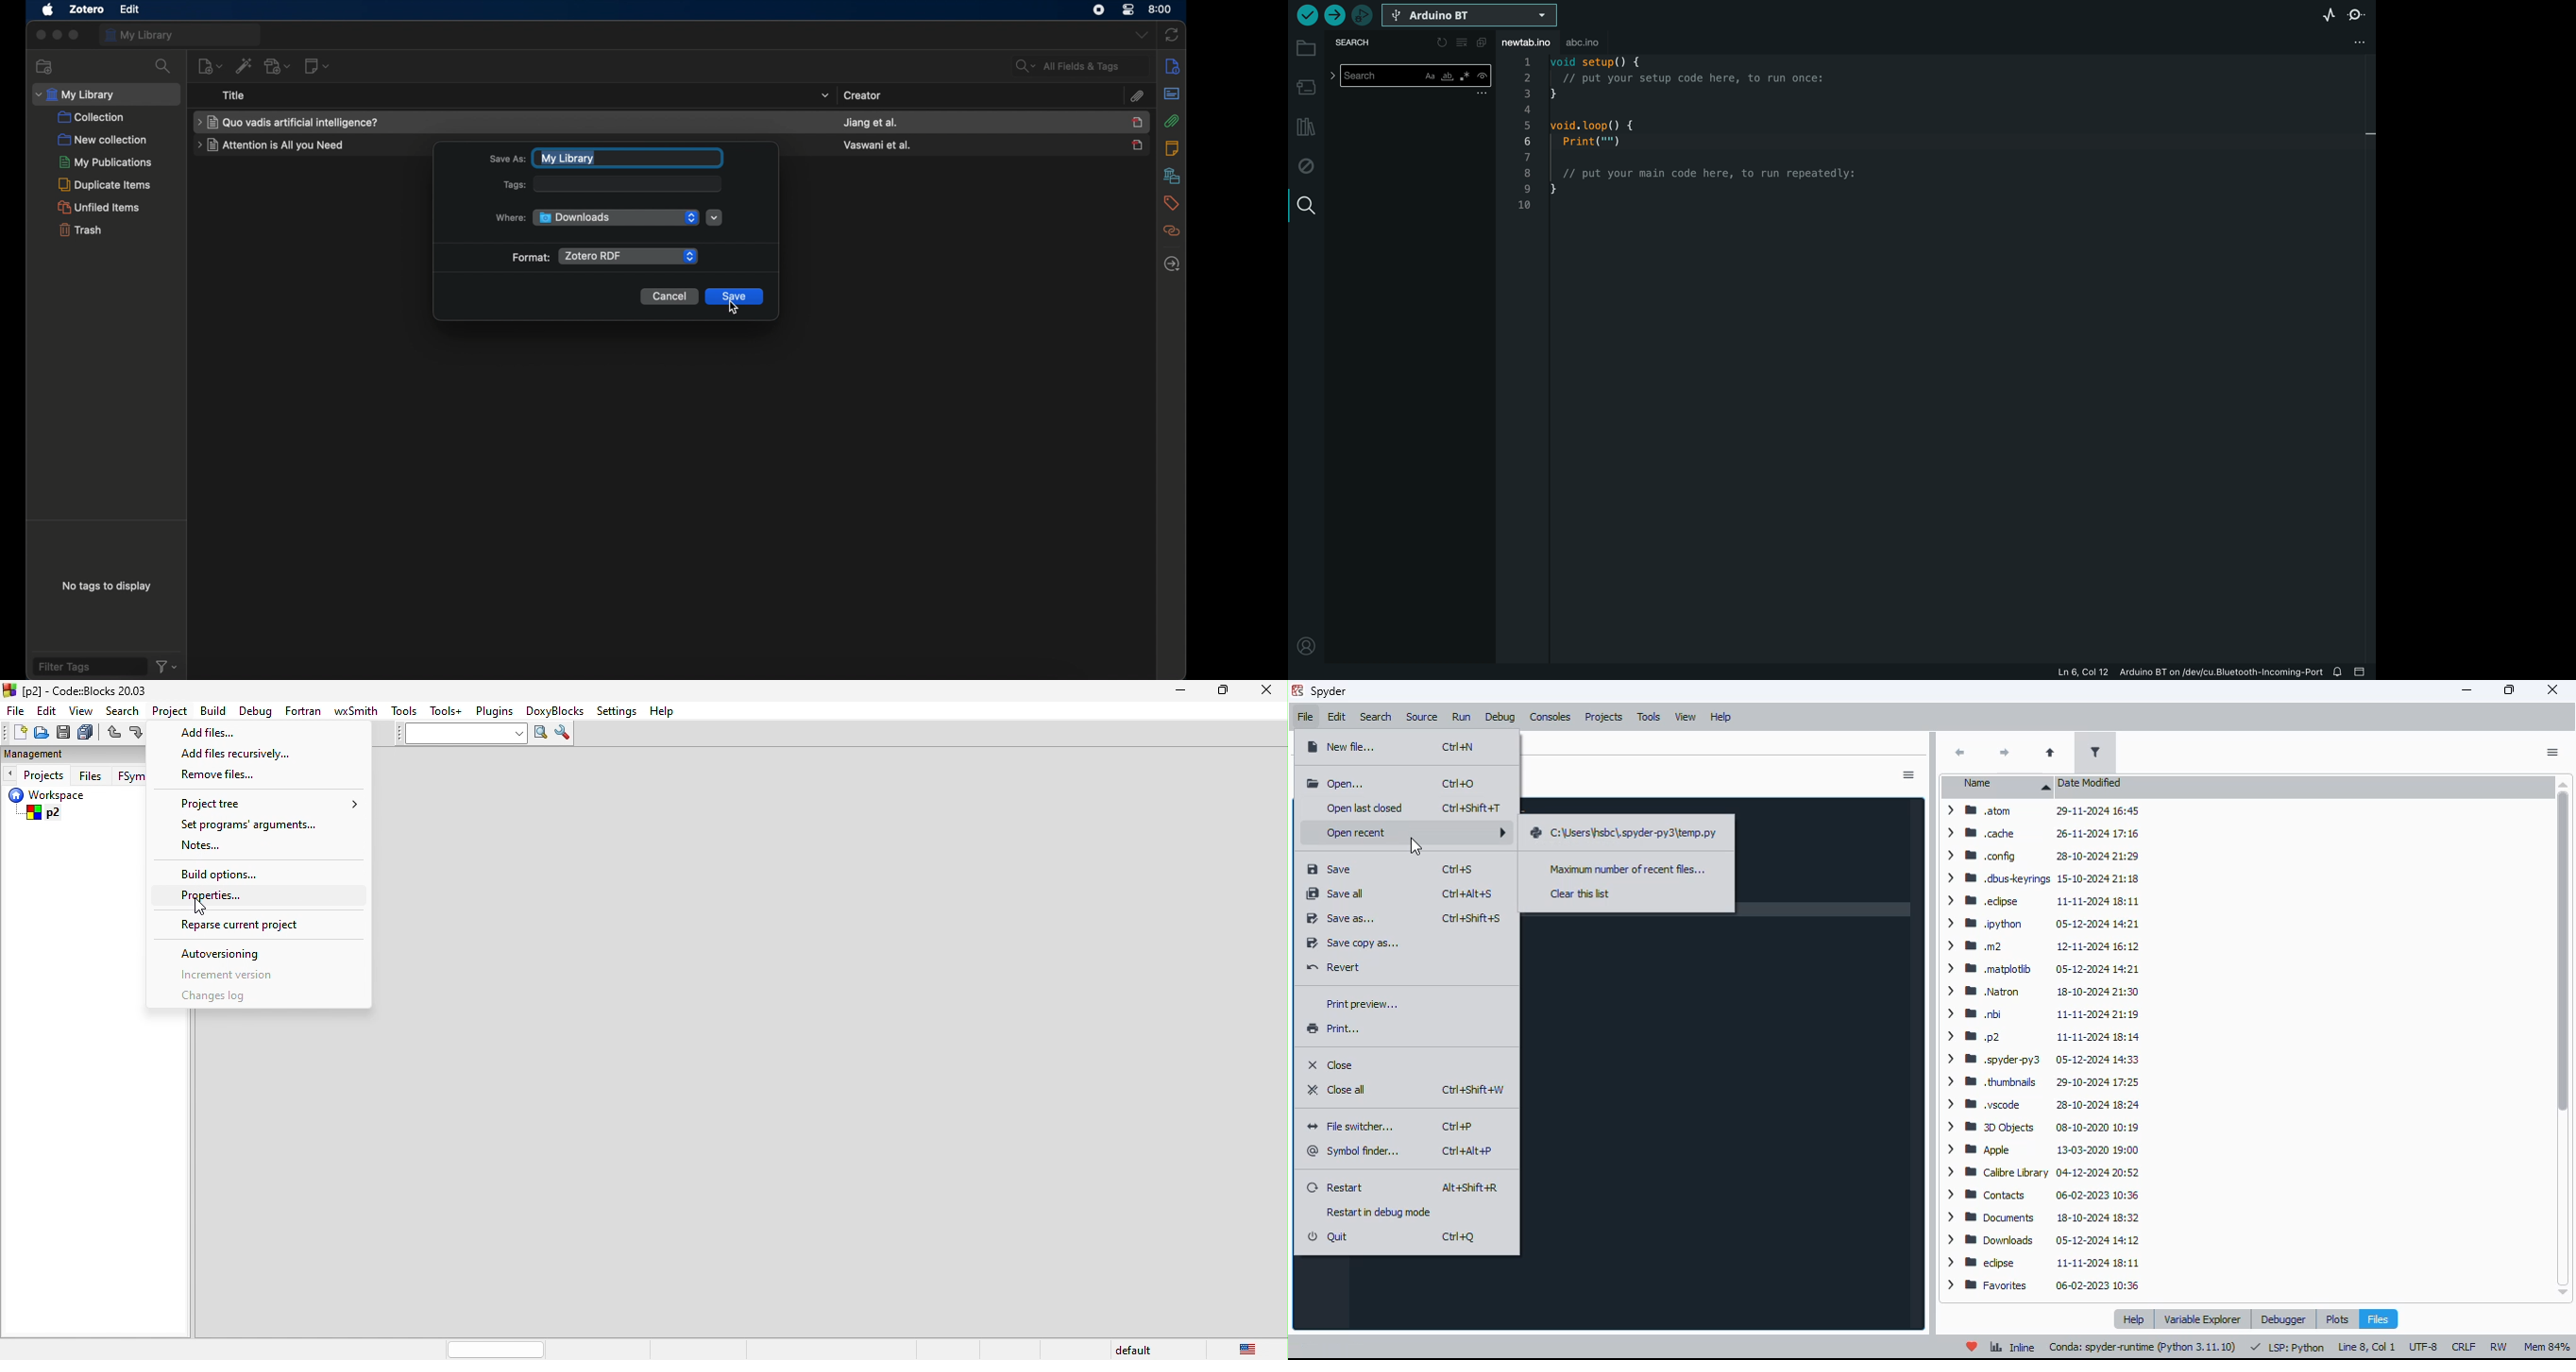 The image size is (2576, 1372). Describe the element at coordinates (499, 1349) in the screenshot. I see `horizontal scroll bar` at that location.